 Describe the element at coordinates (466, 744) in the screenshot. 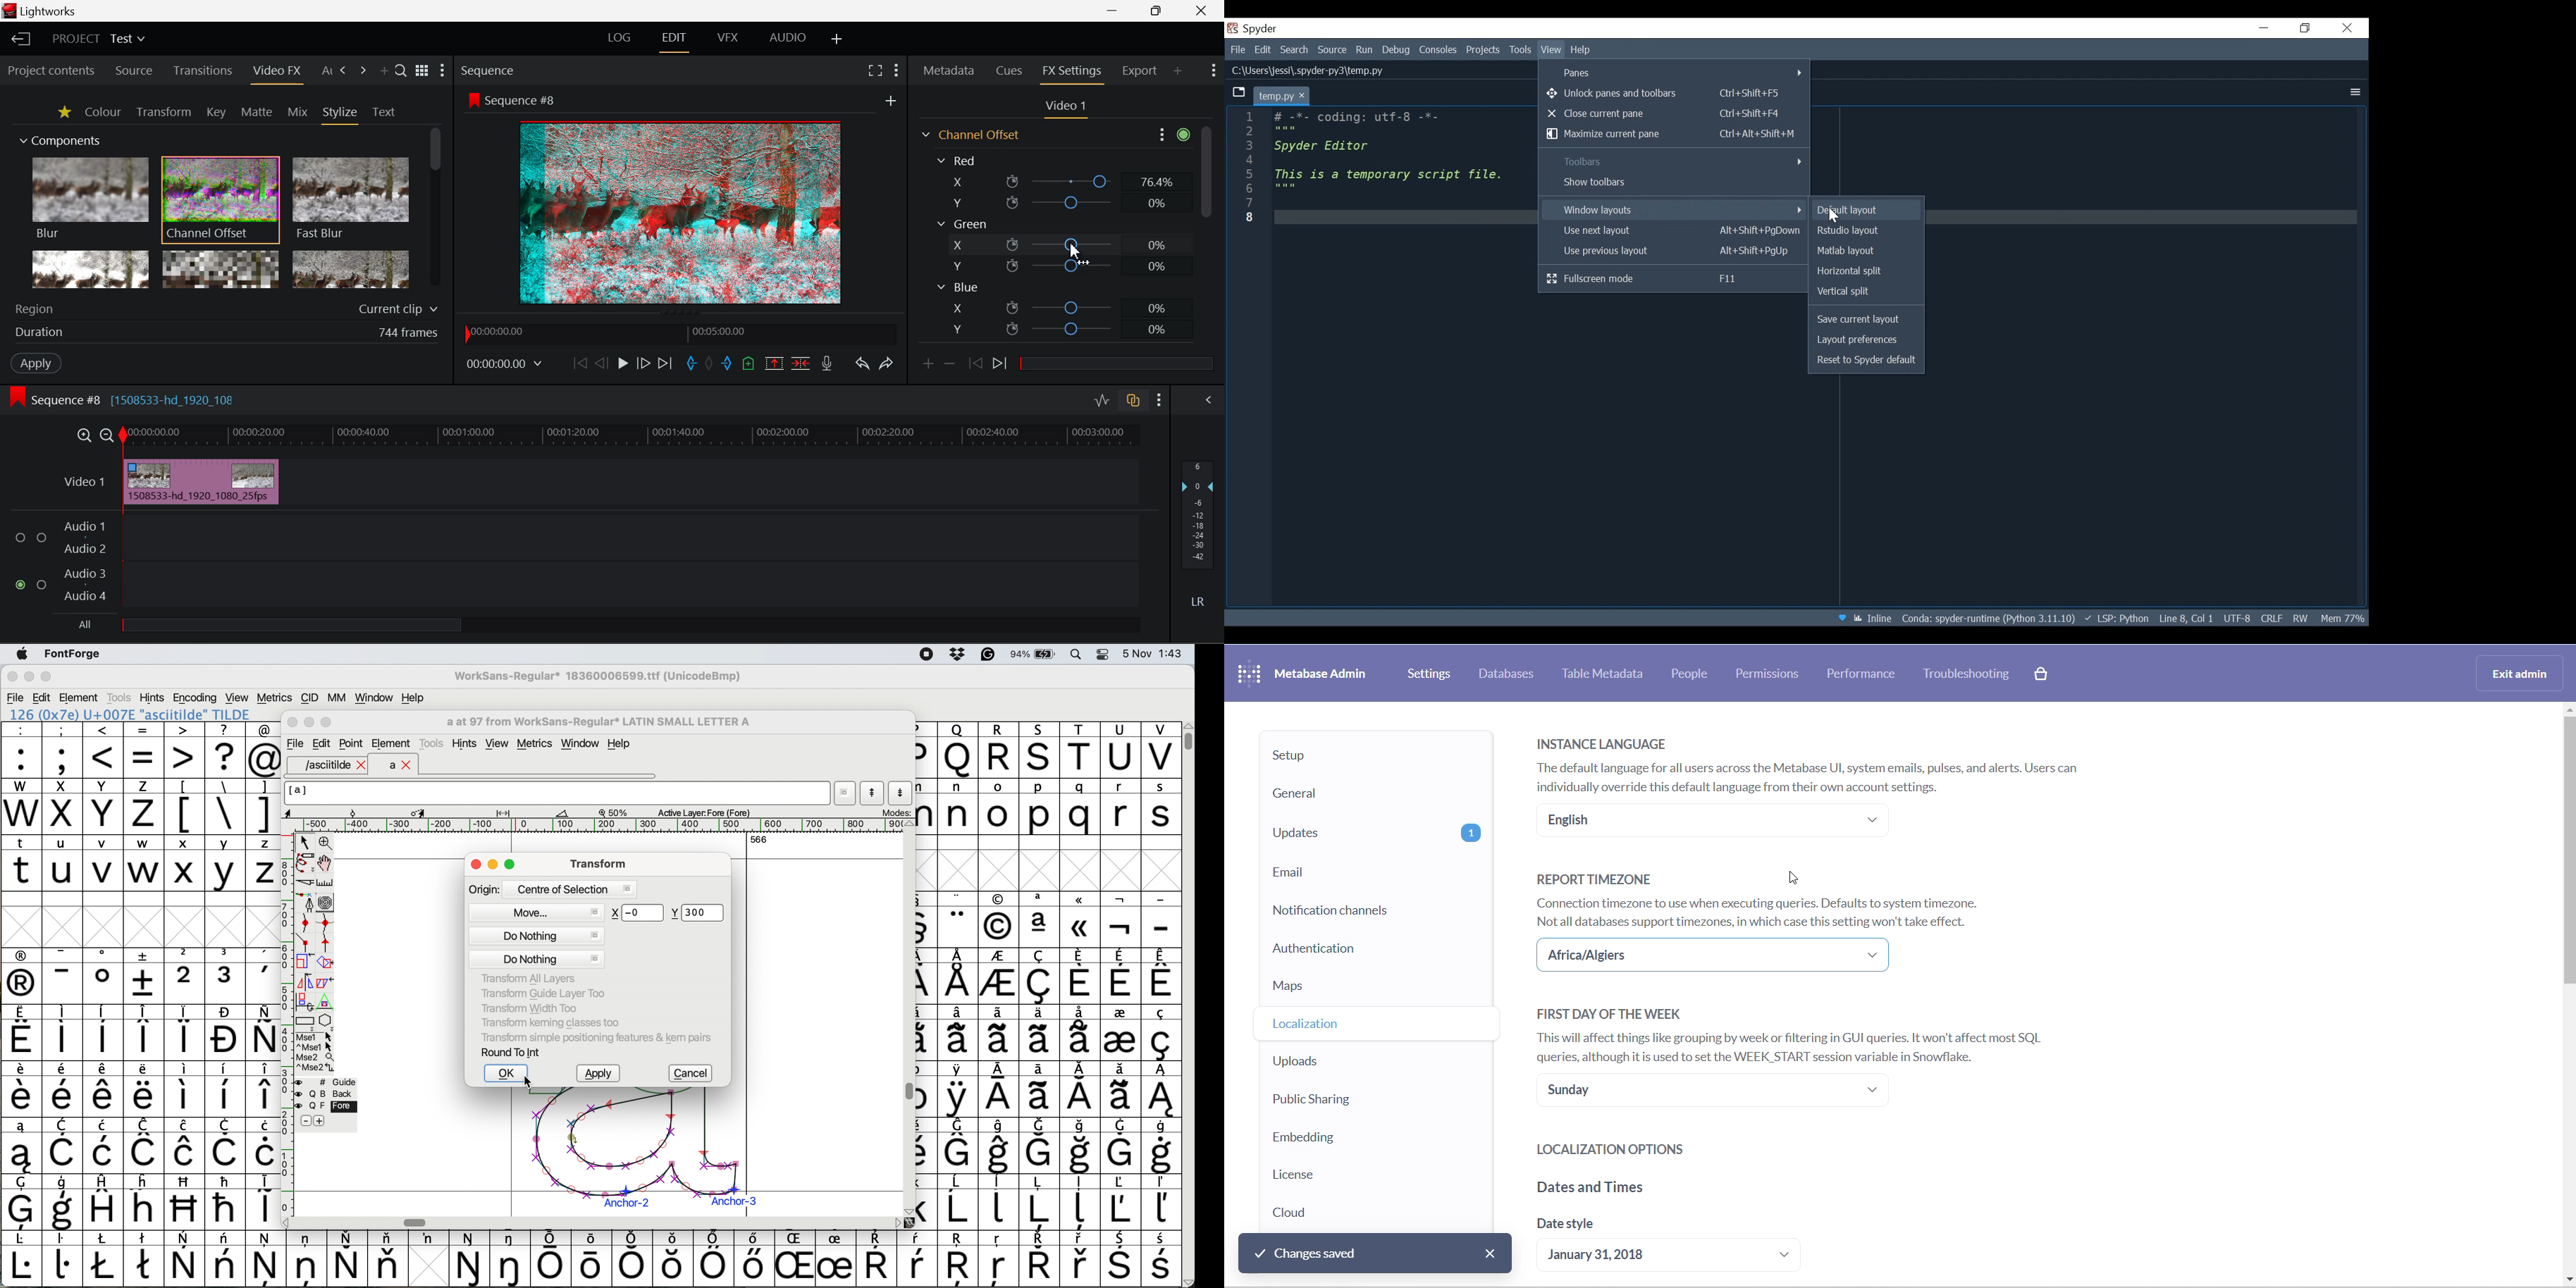

I see `hints` at that location.